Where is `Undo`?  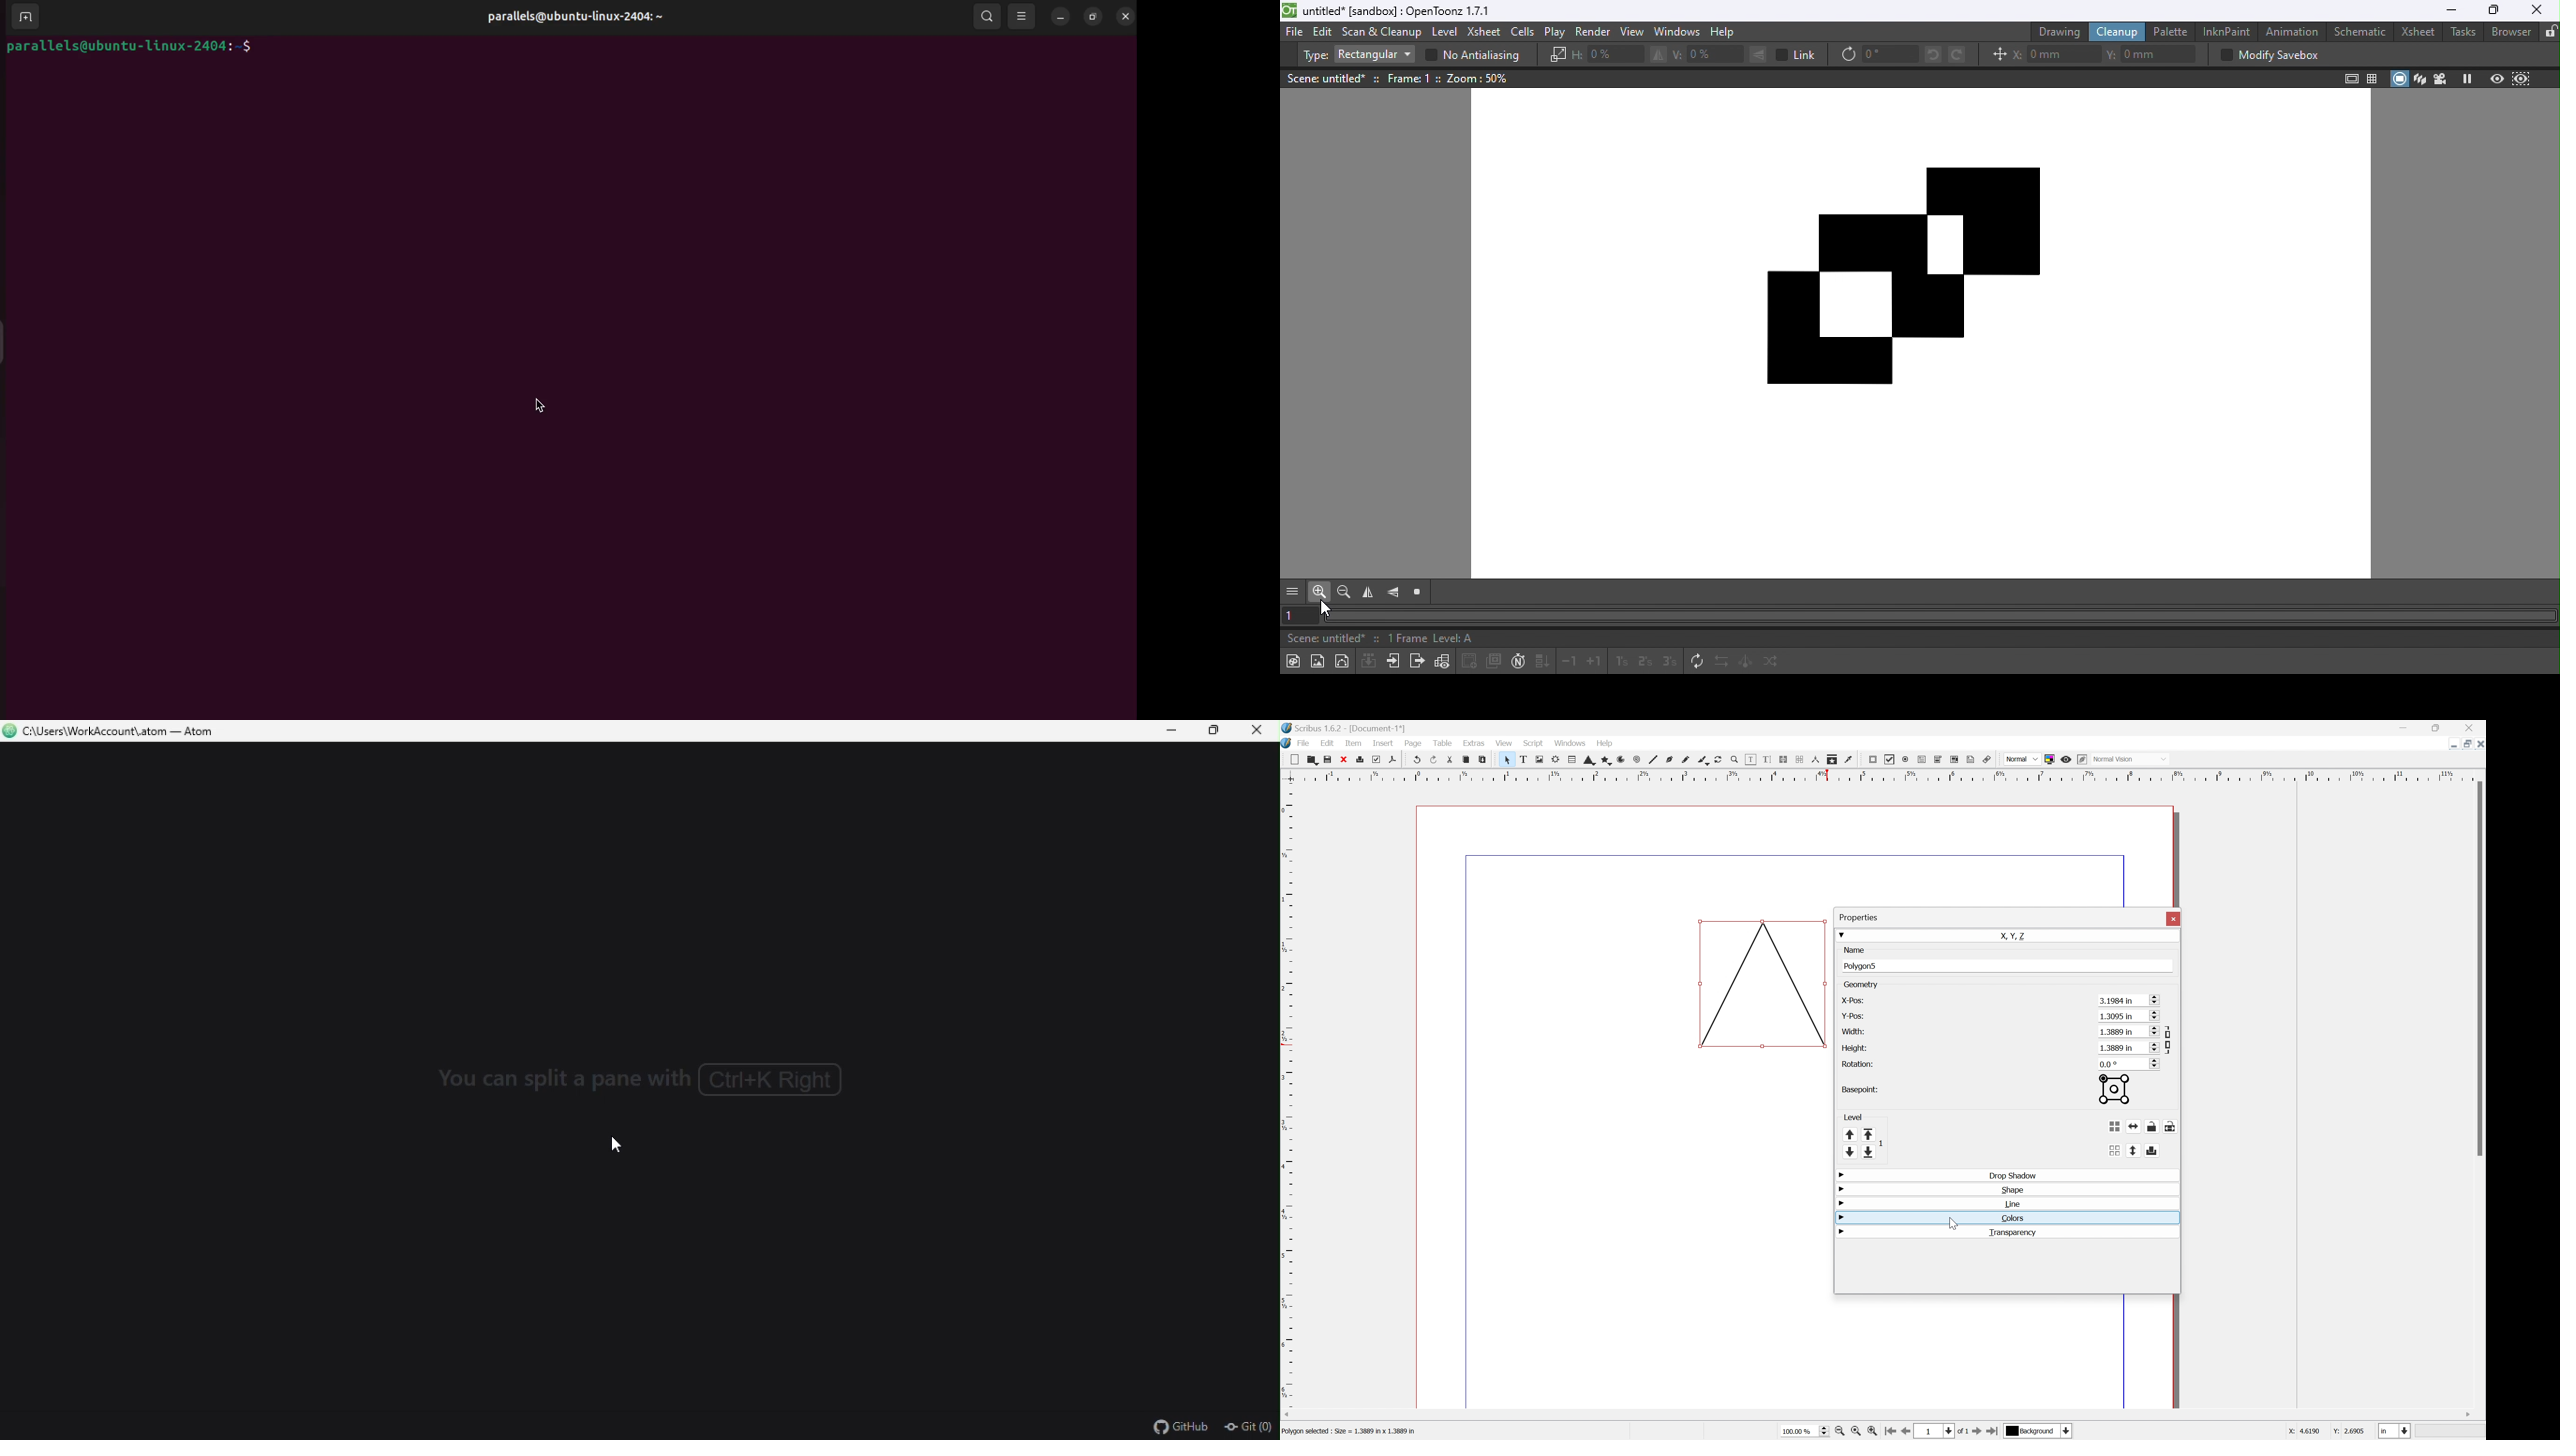 Undo is located at coordinates (1415, 758).